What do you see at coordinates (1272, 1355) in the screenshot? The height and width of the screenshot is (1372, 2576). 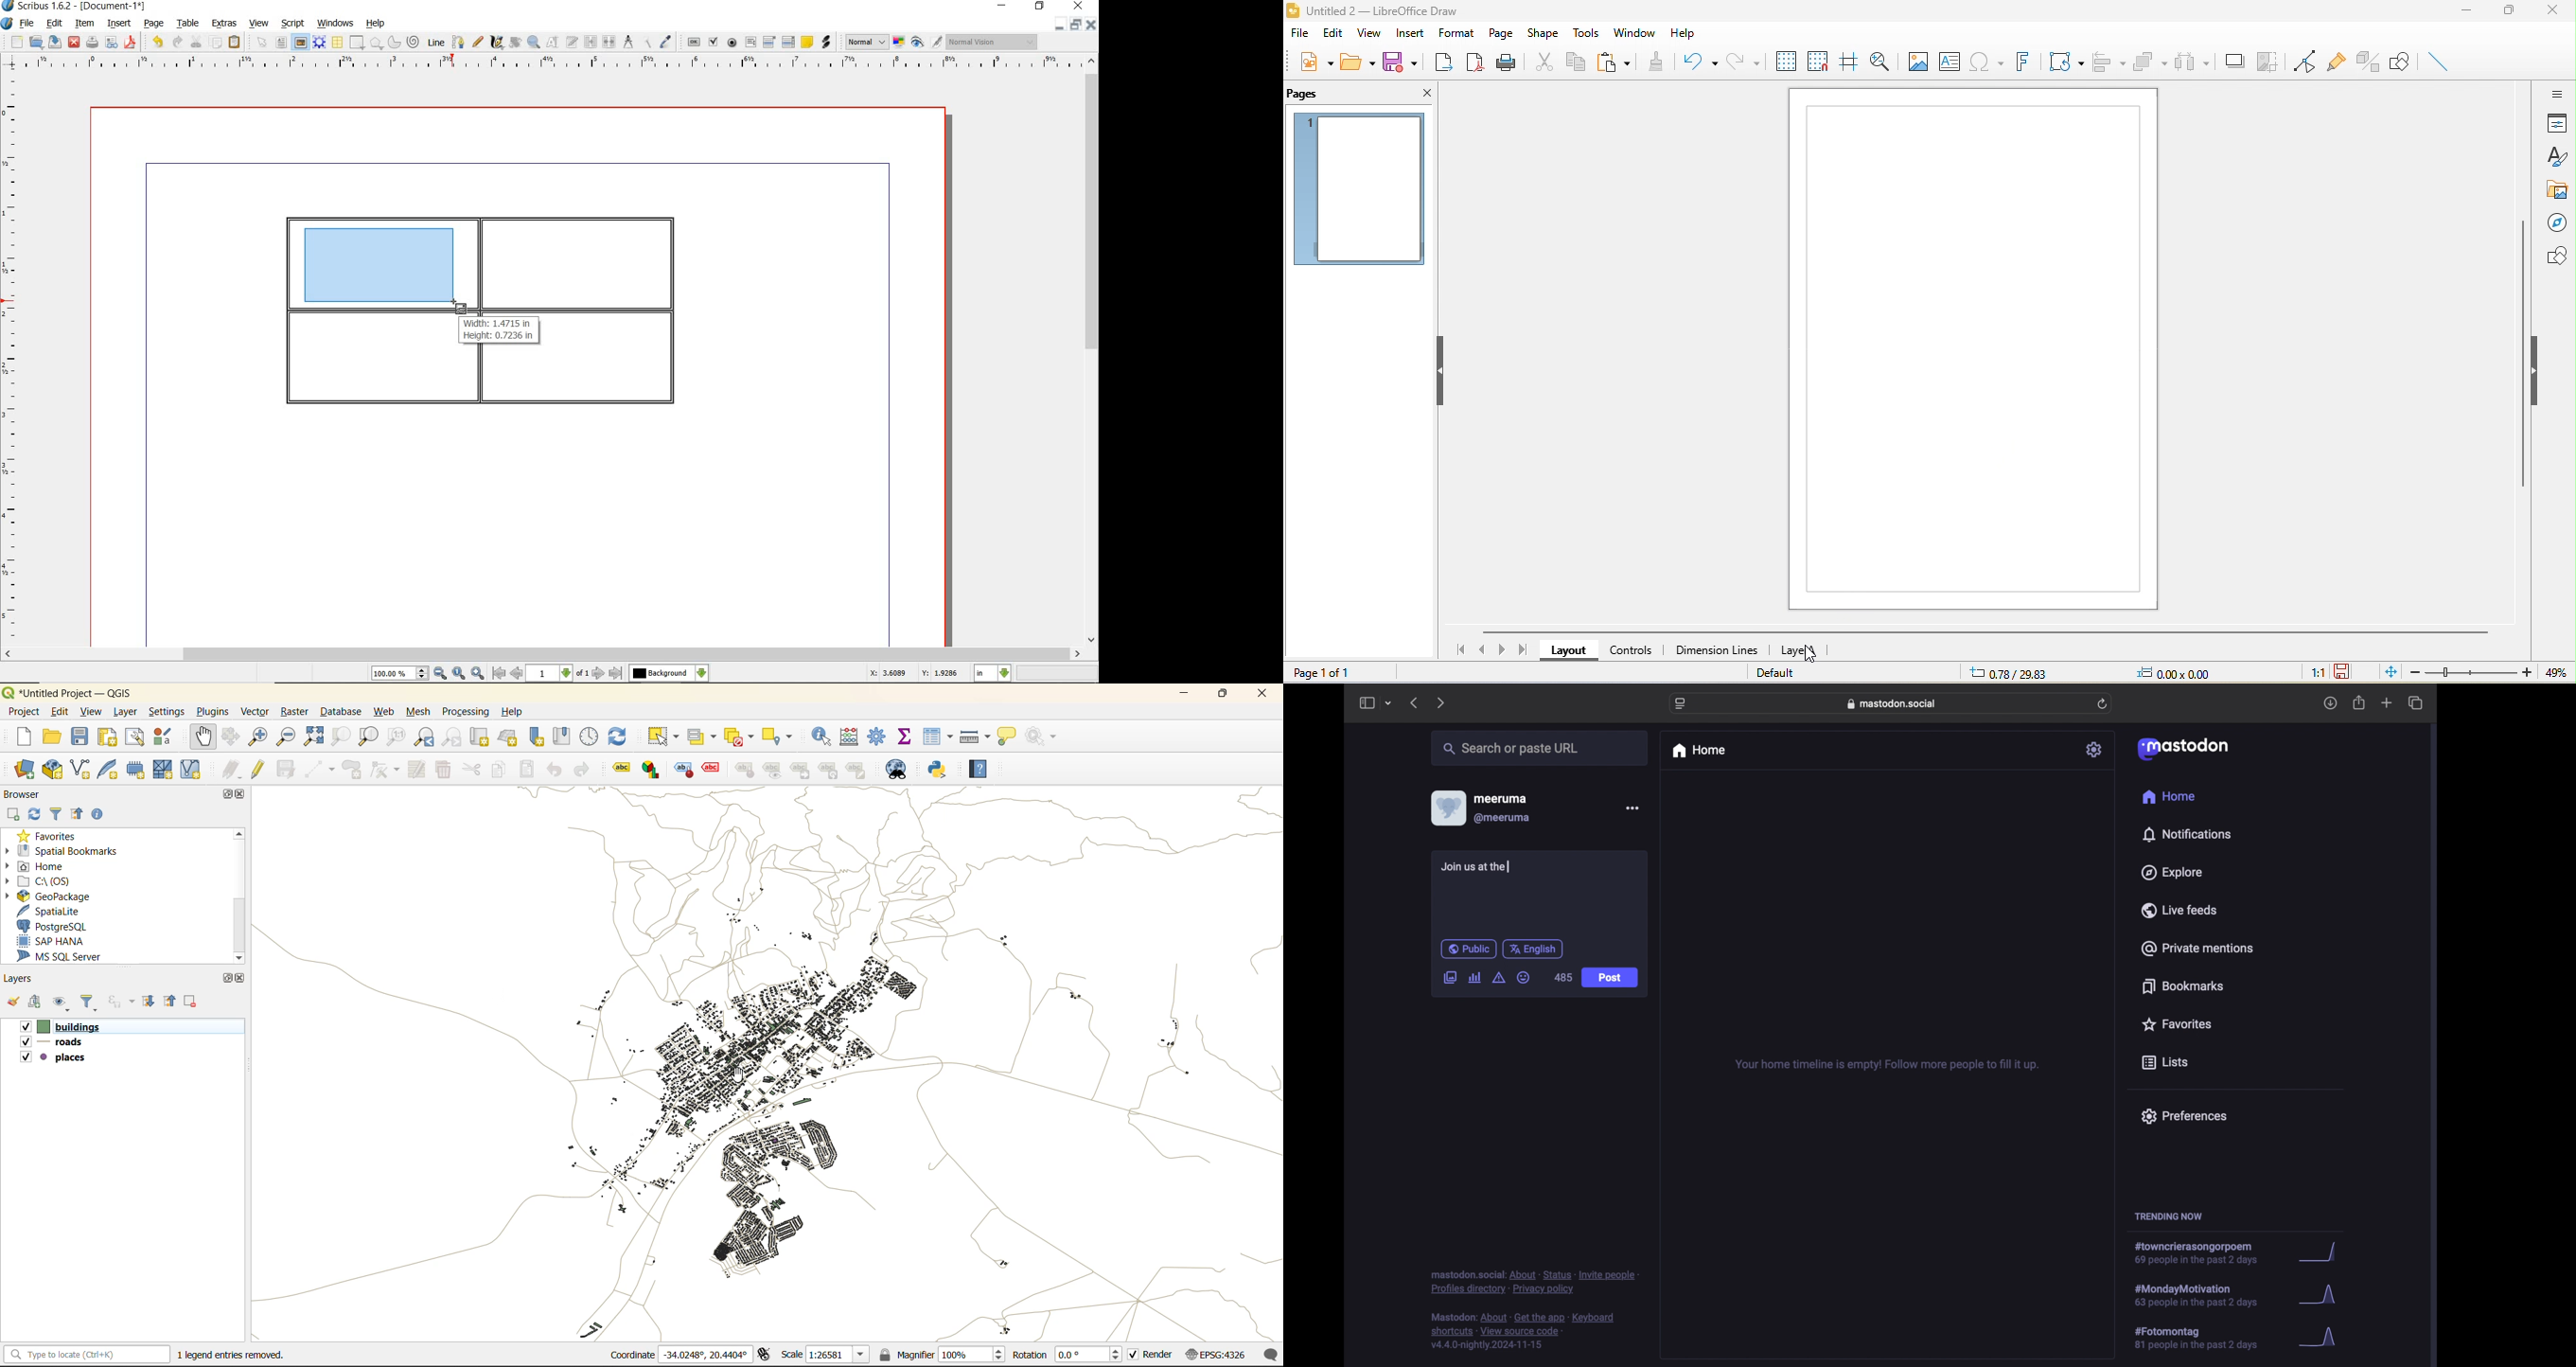 I see `log messages` at bounding box center [1272, 1355].